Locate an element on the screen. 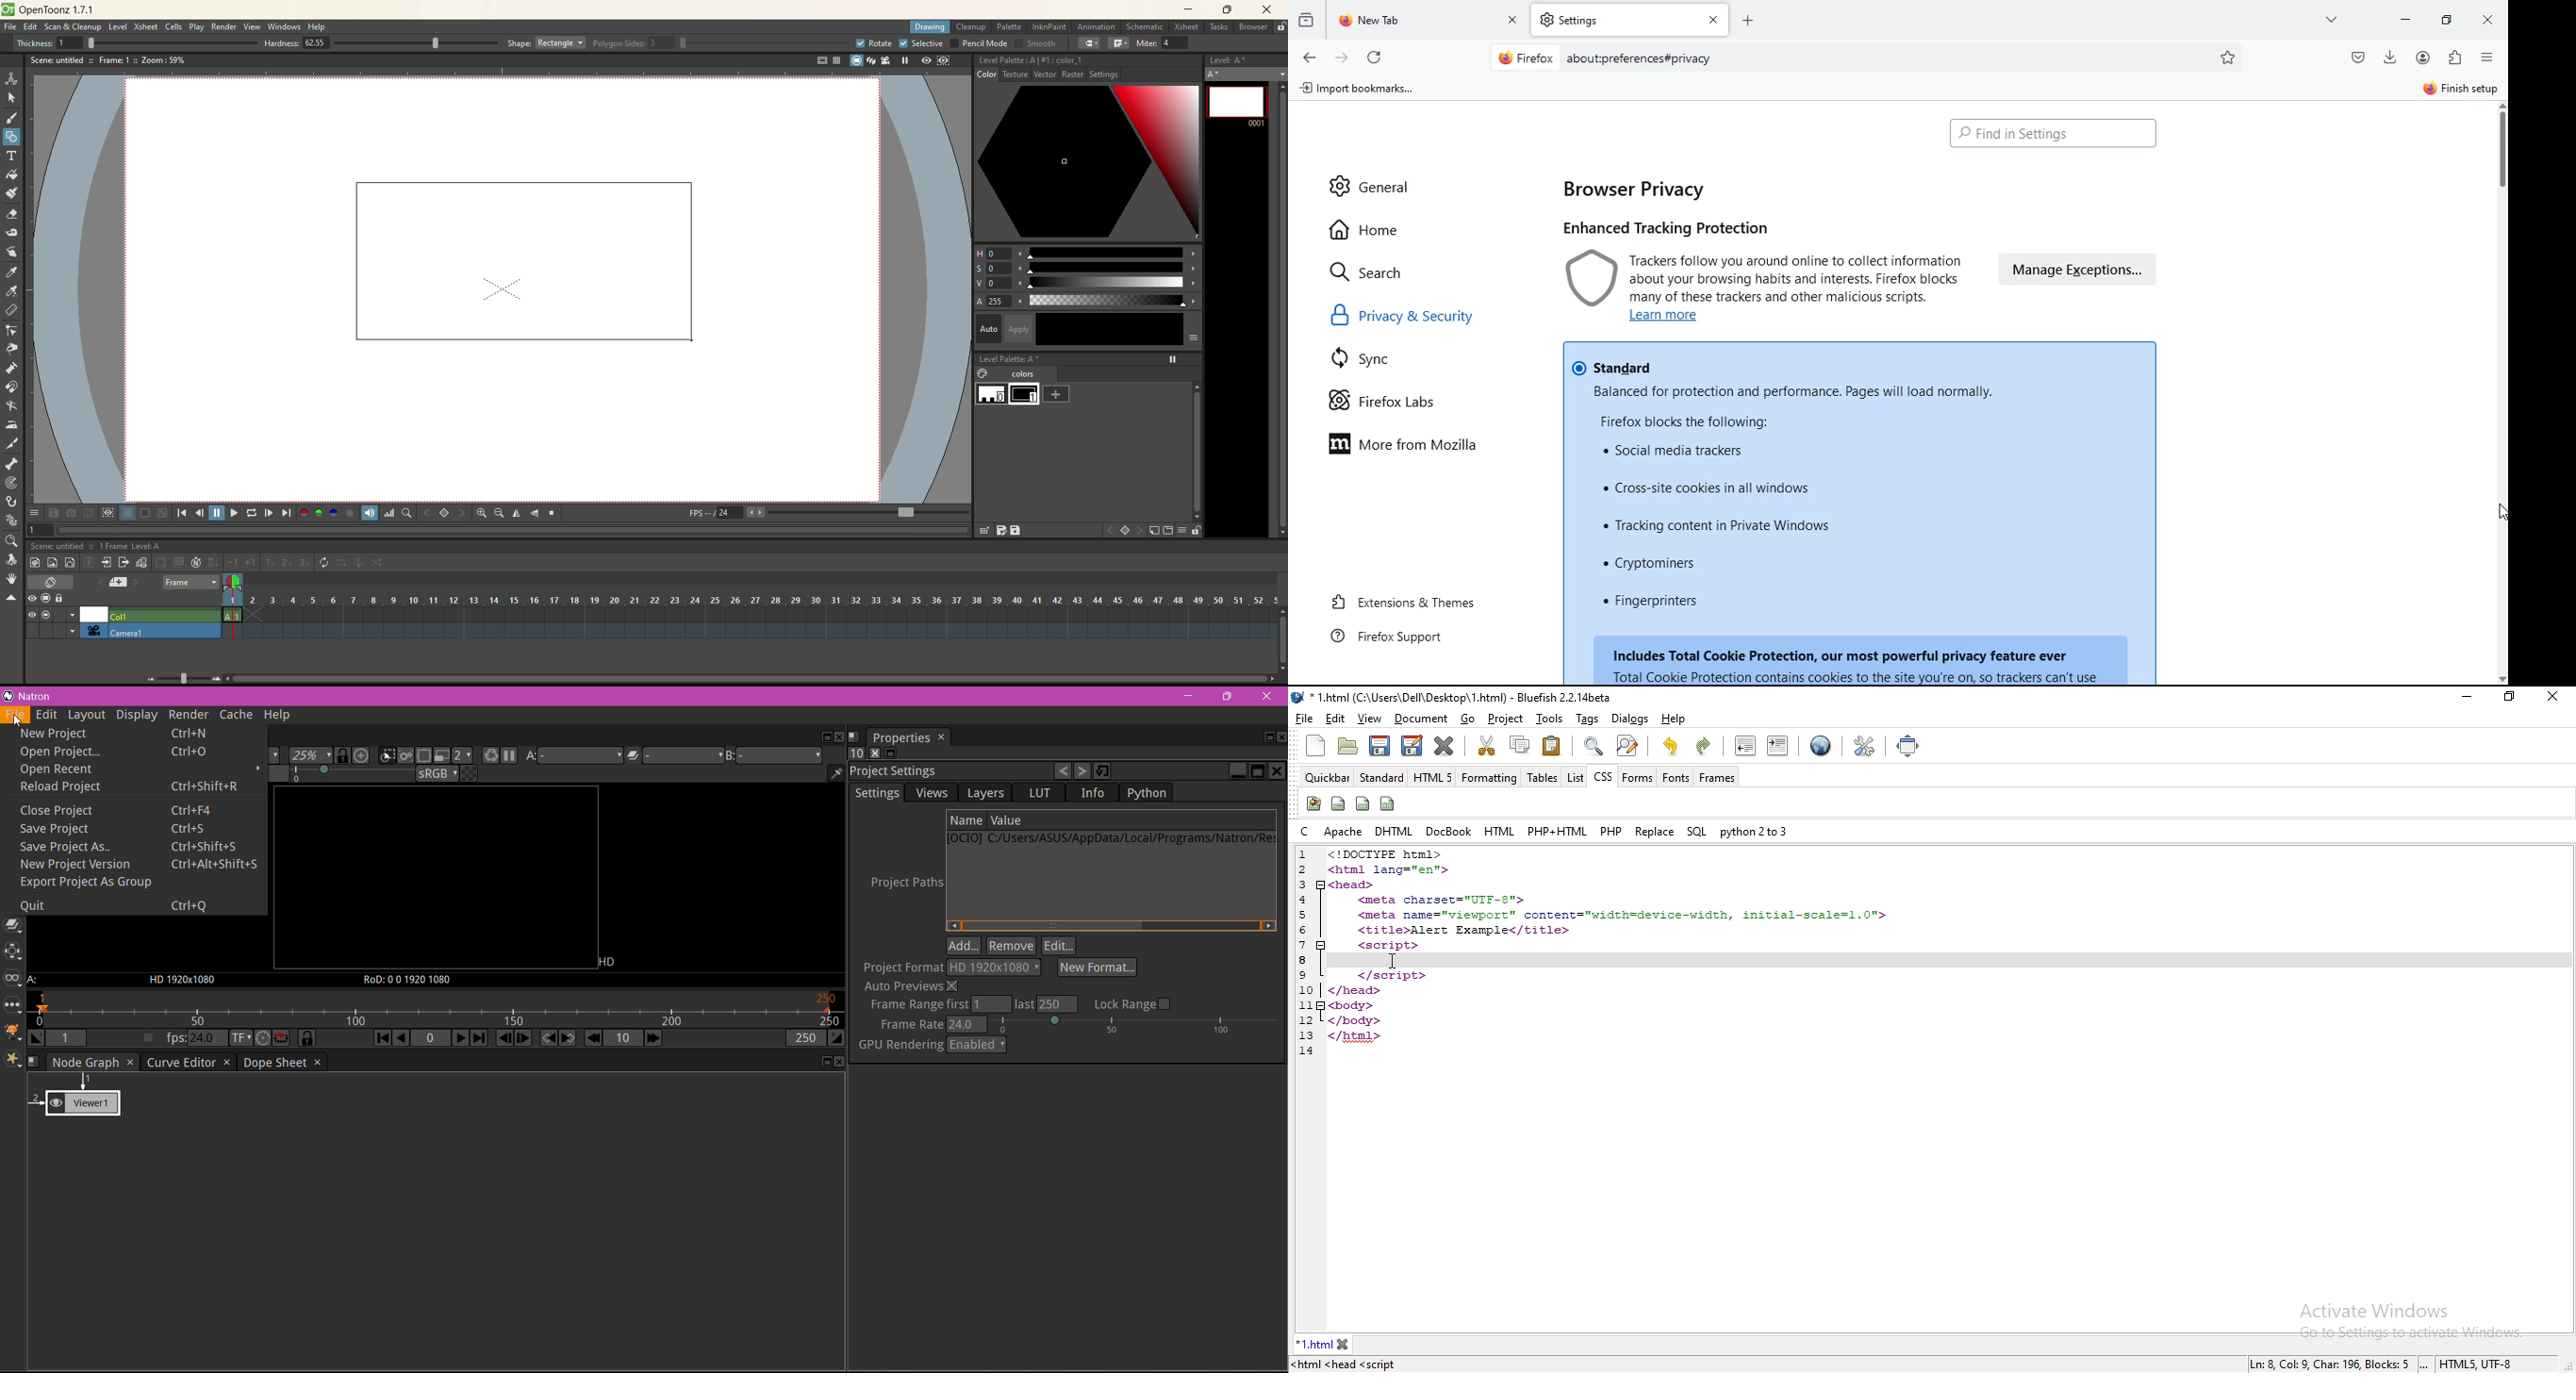 The image size is (2576, 1400). Add new Tab is located at coordinates (1748, 20).